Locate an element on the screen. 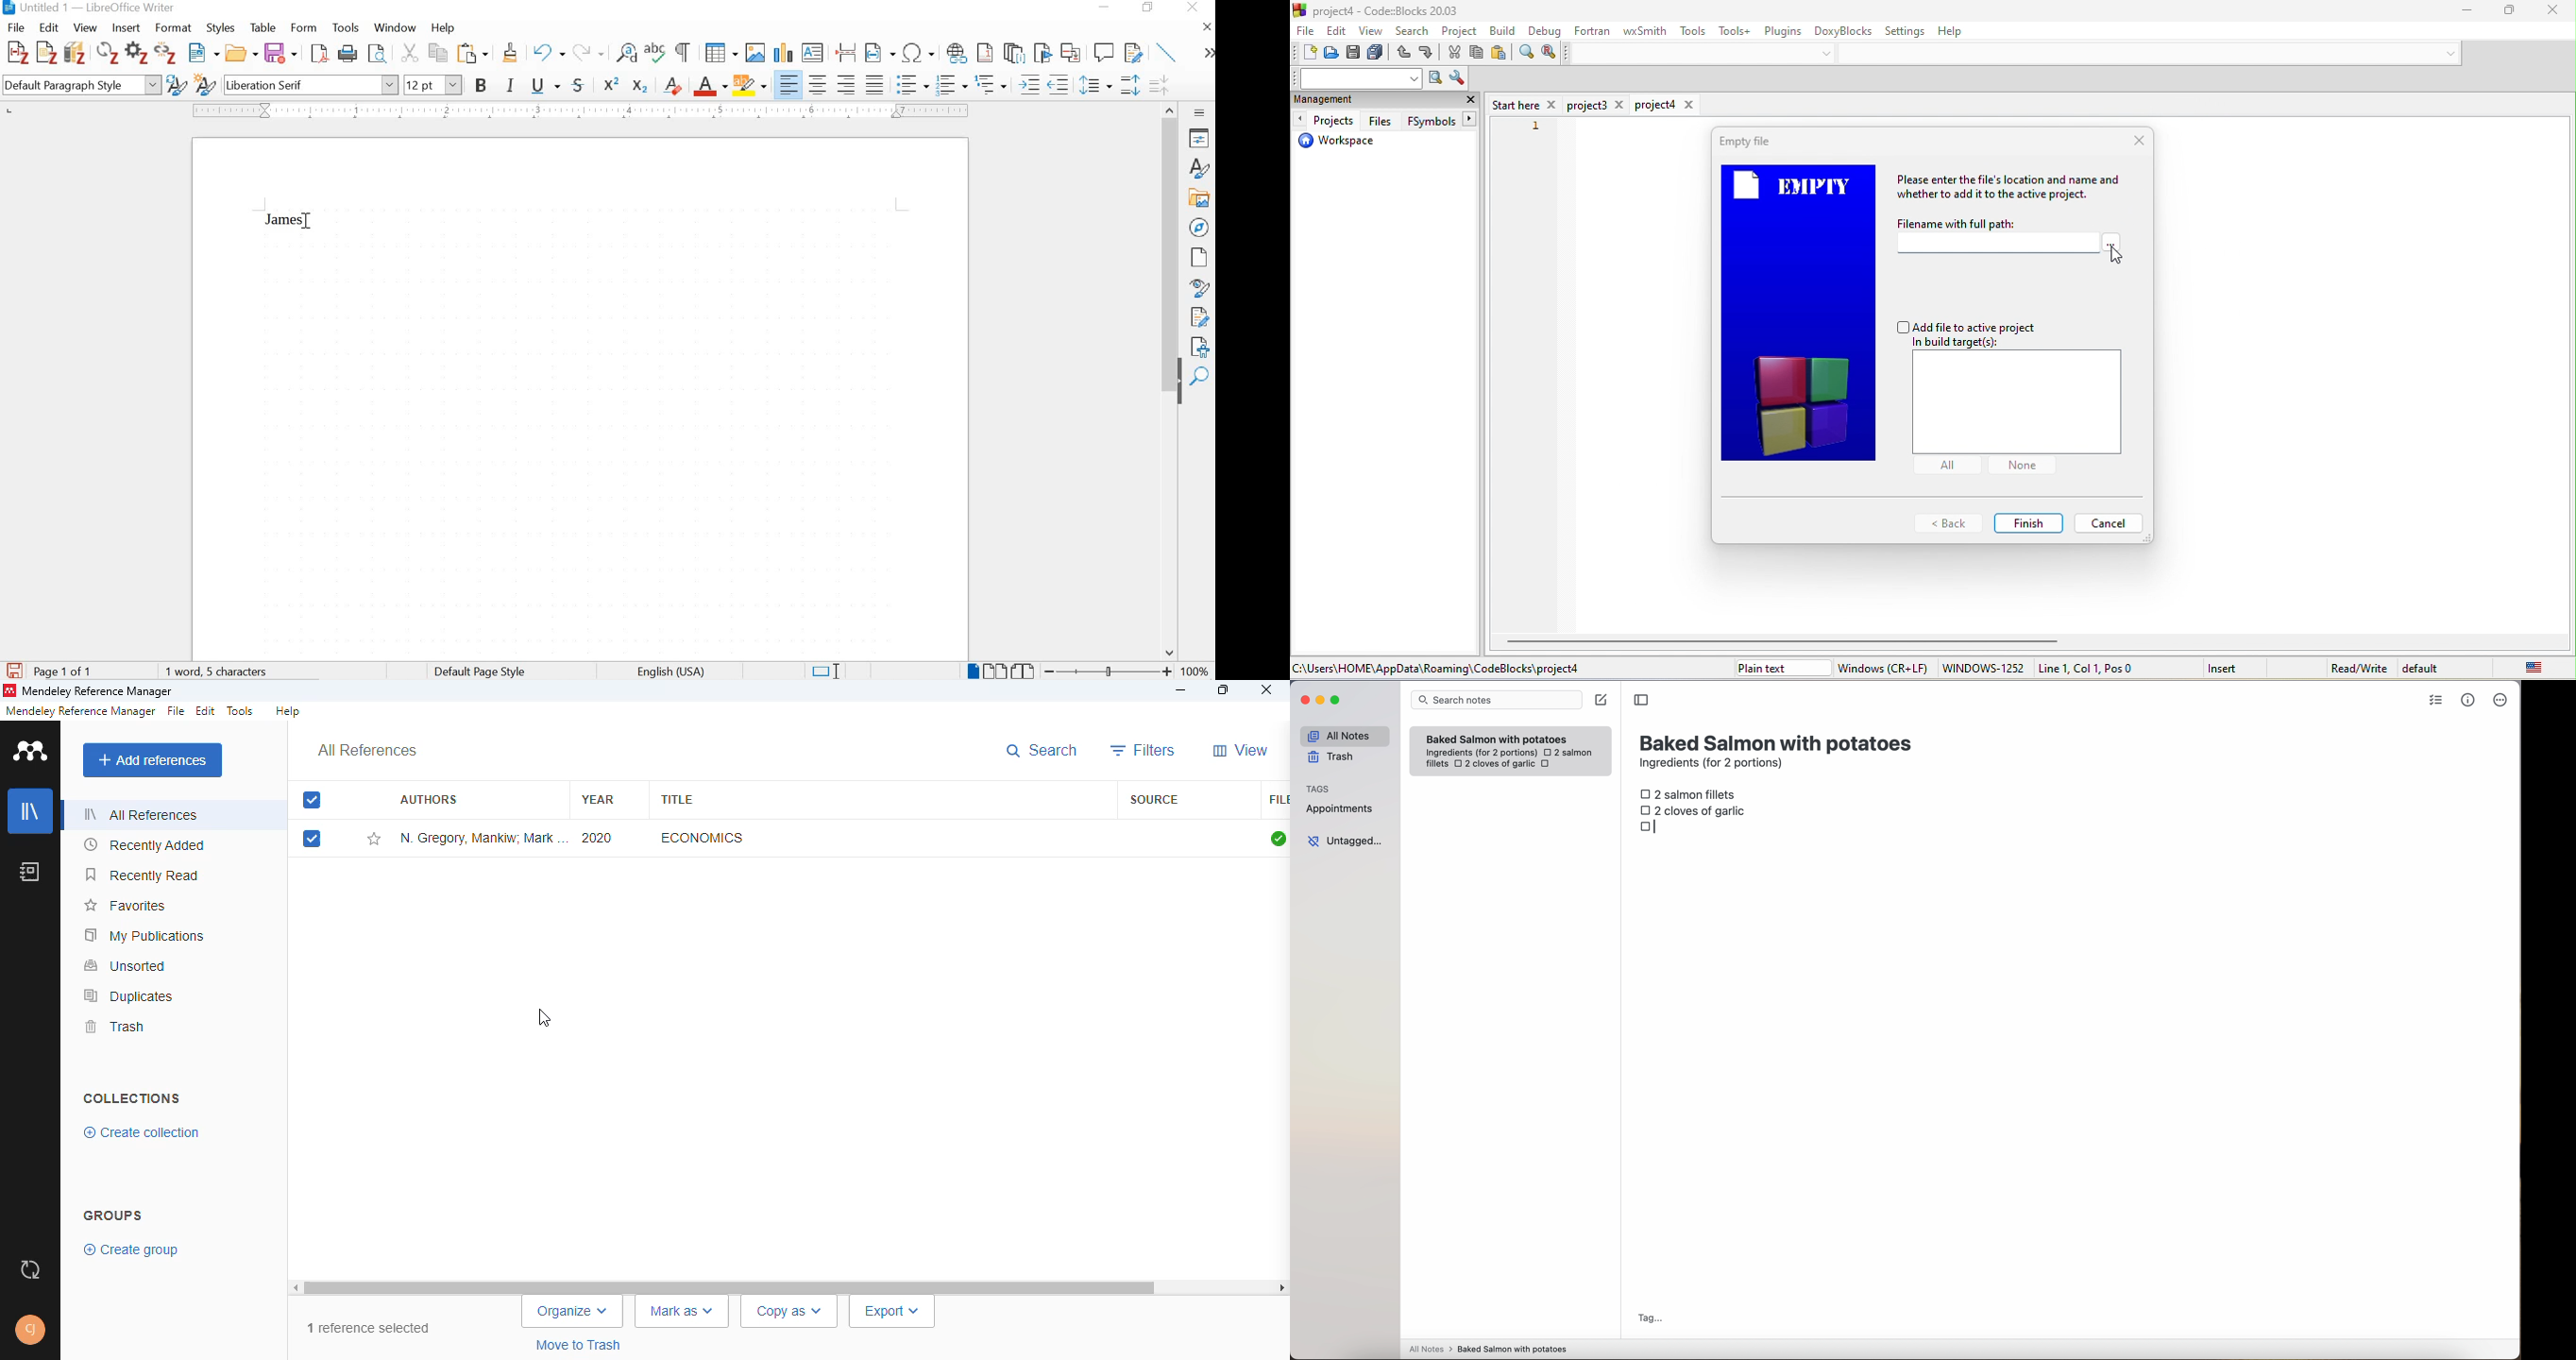  insert text box is located at coordinates (813, 53).